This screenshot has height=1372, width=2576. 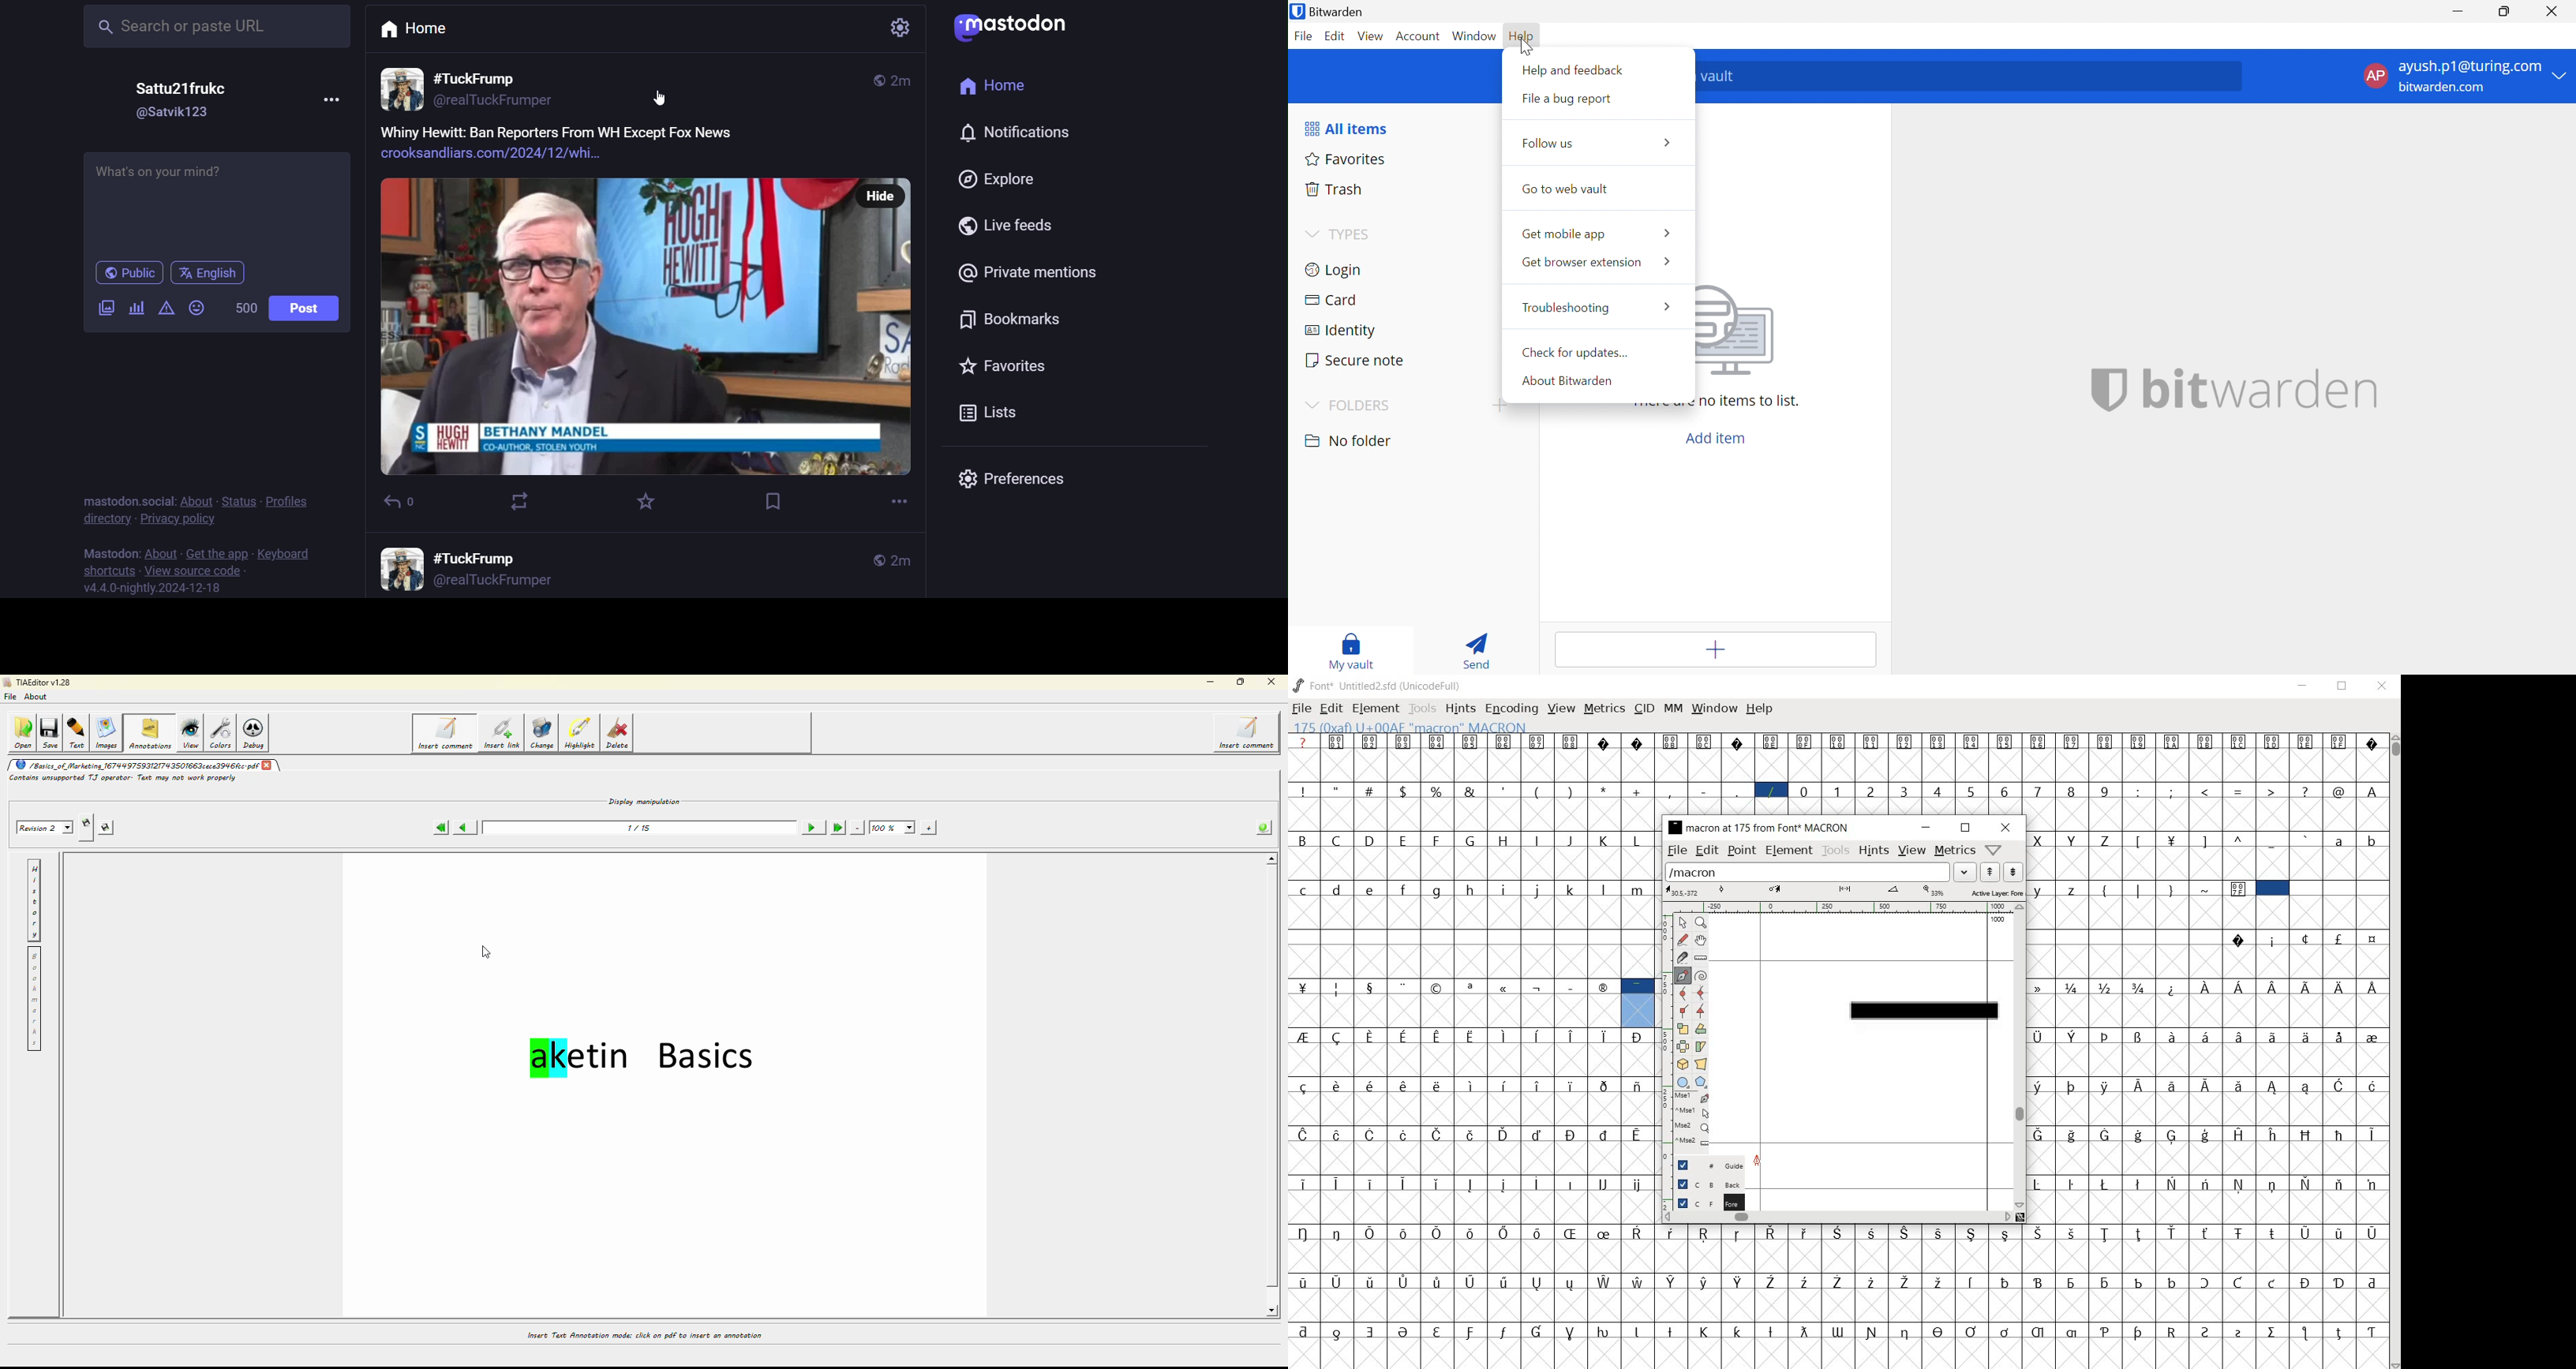 What do you see at coordinates (1480, 648) in the screenshot?
I see `Send` at bounding box center [1480, 648].